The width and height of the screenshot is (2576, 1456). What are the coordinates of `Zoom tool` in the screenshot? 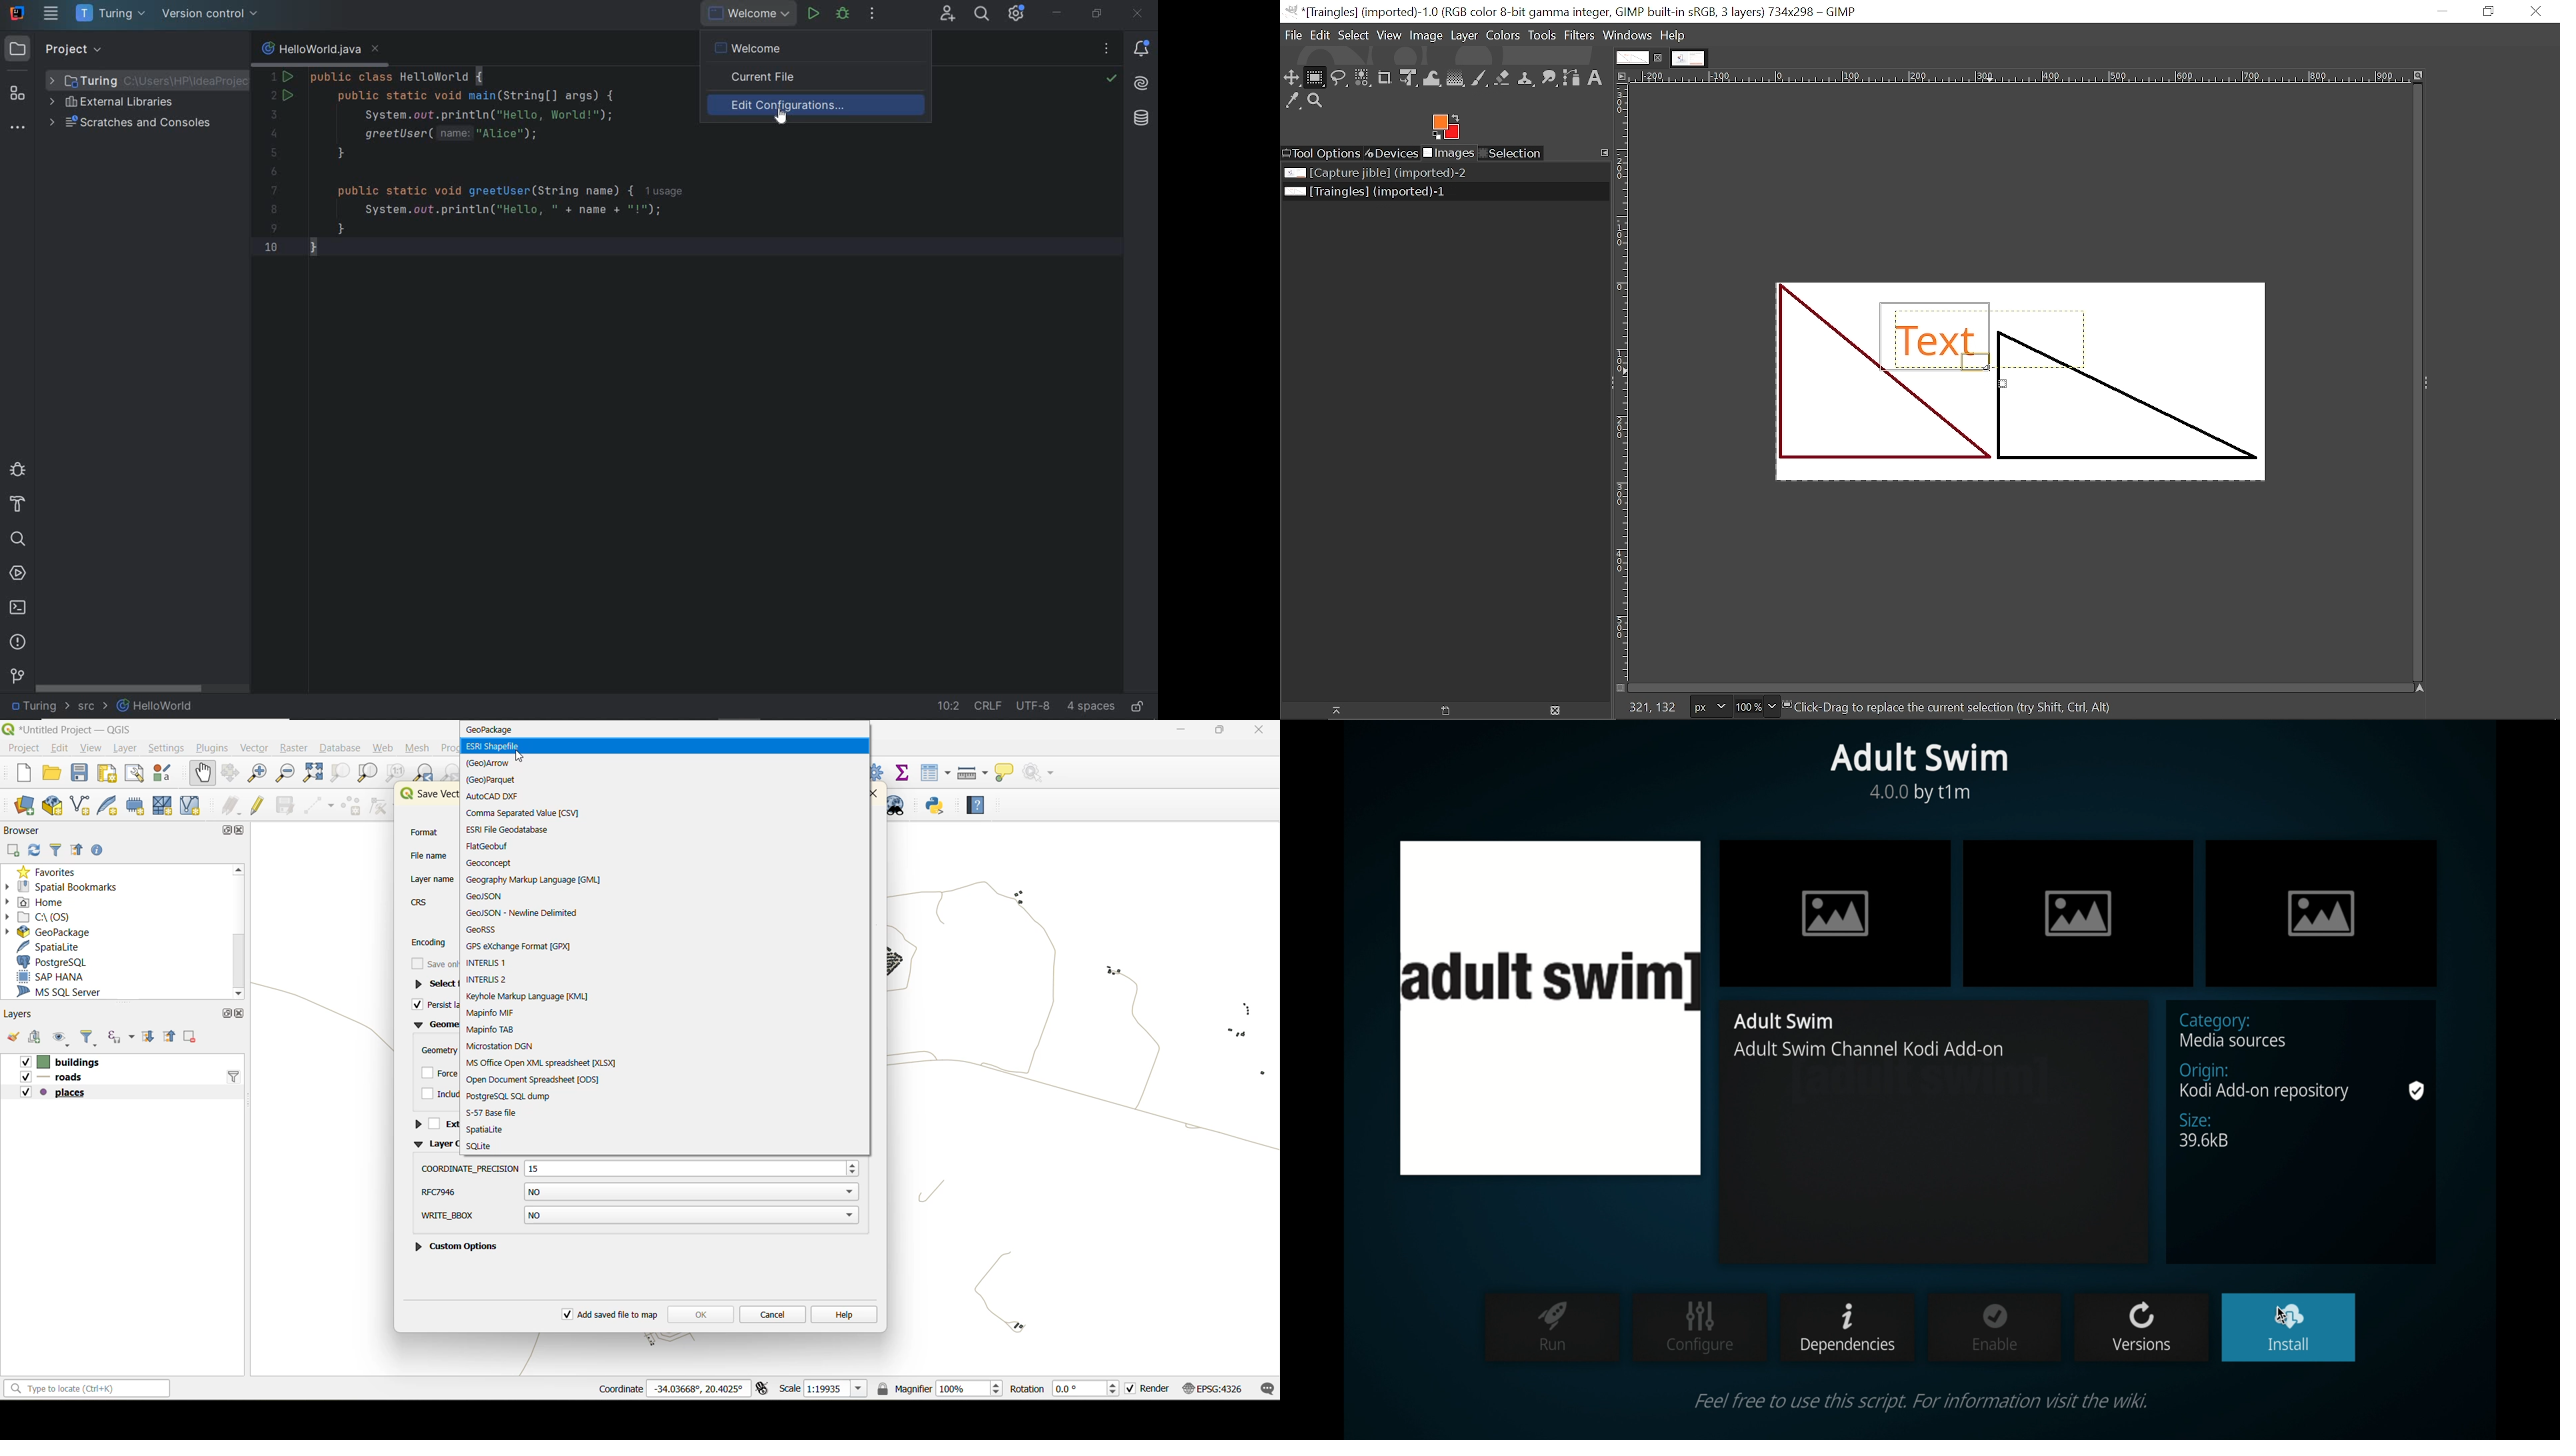 It's located at (1317, 100).